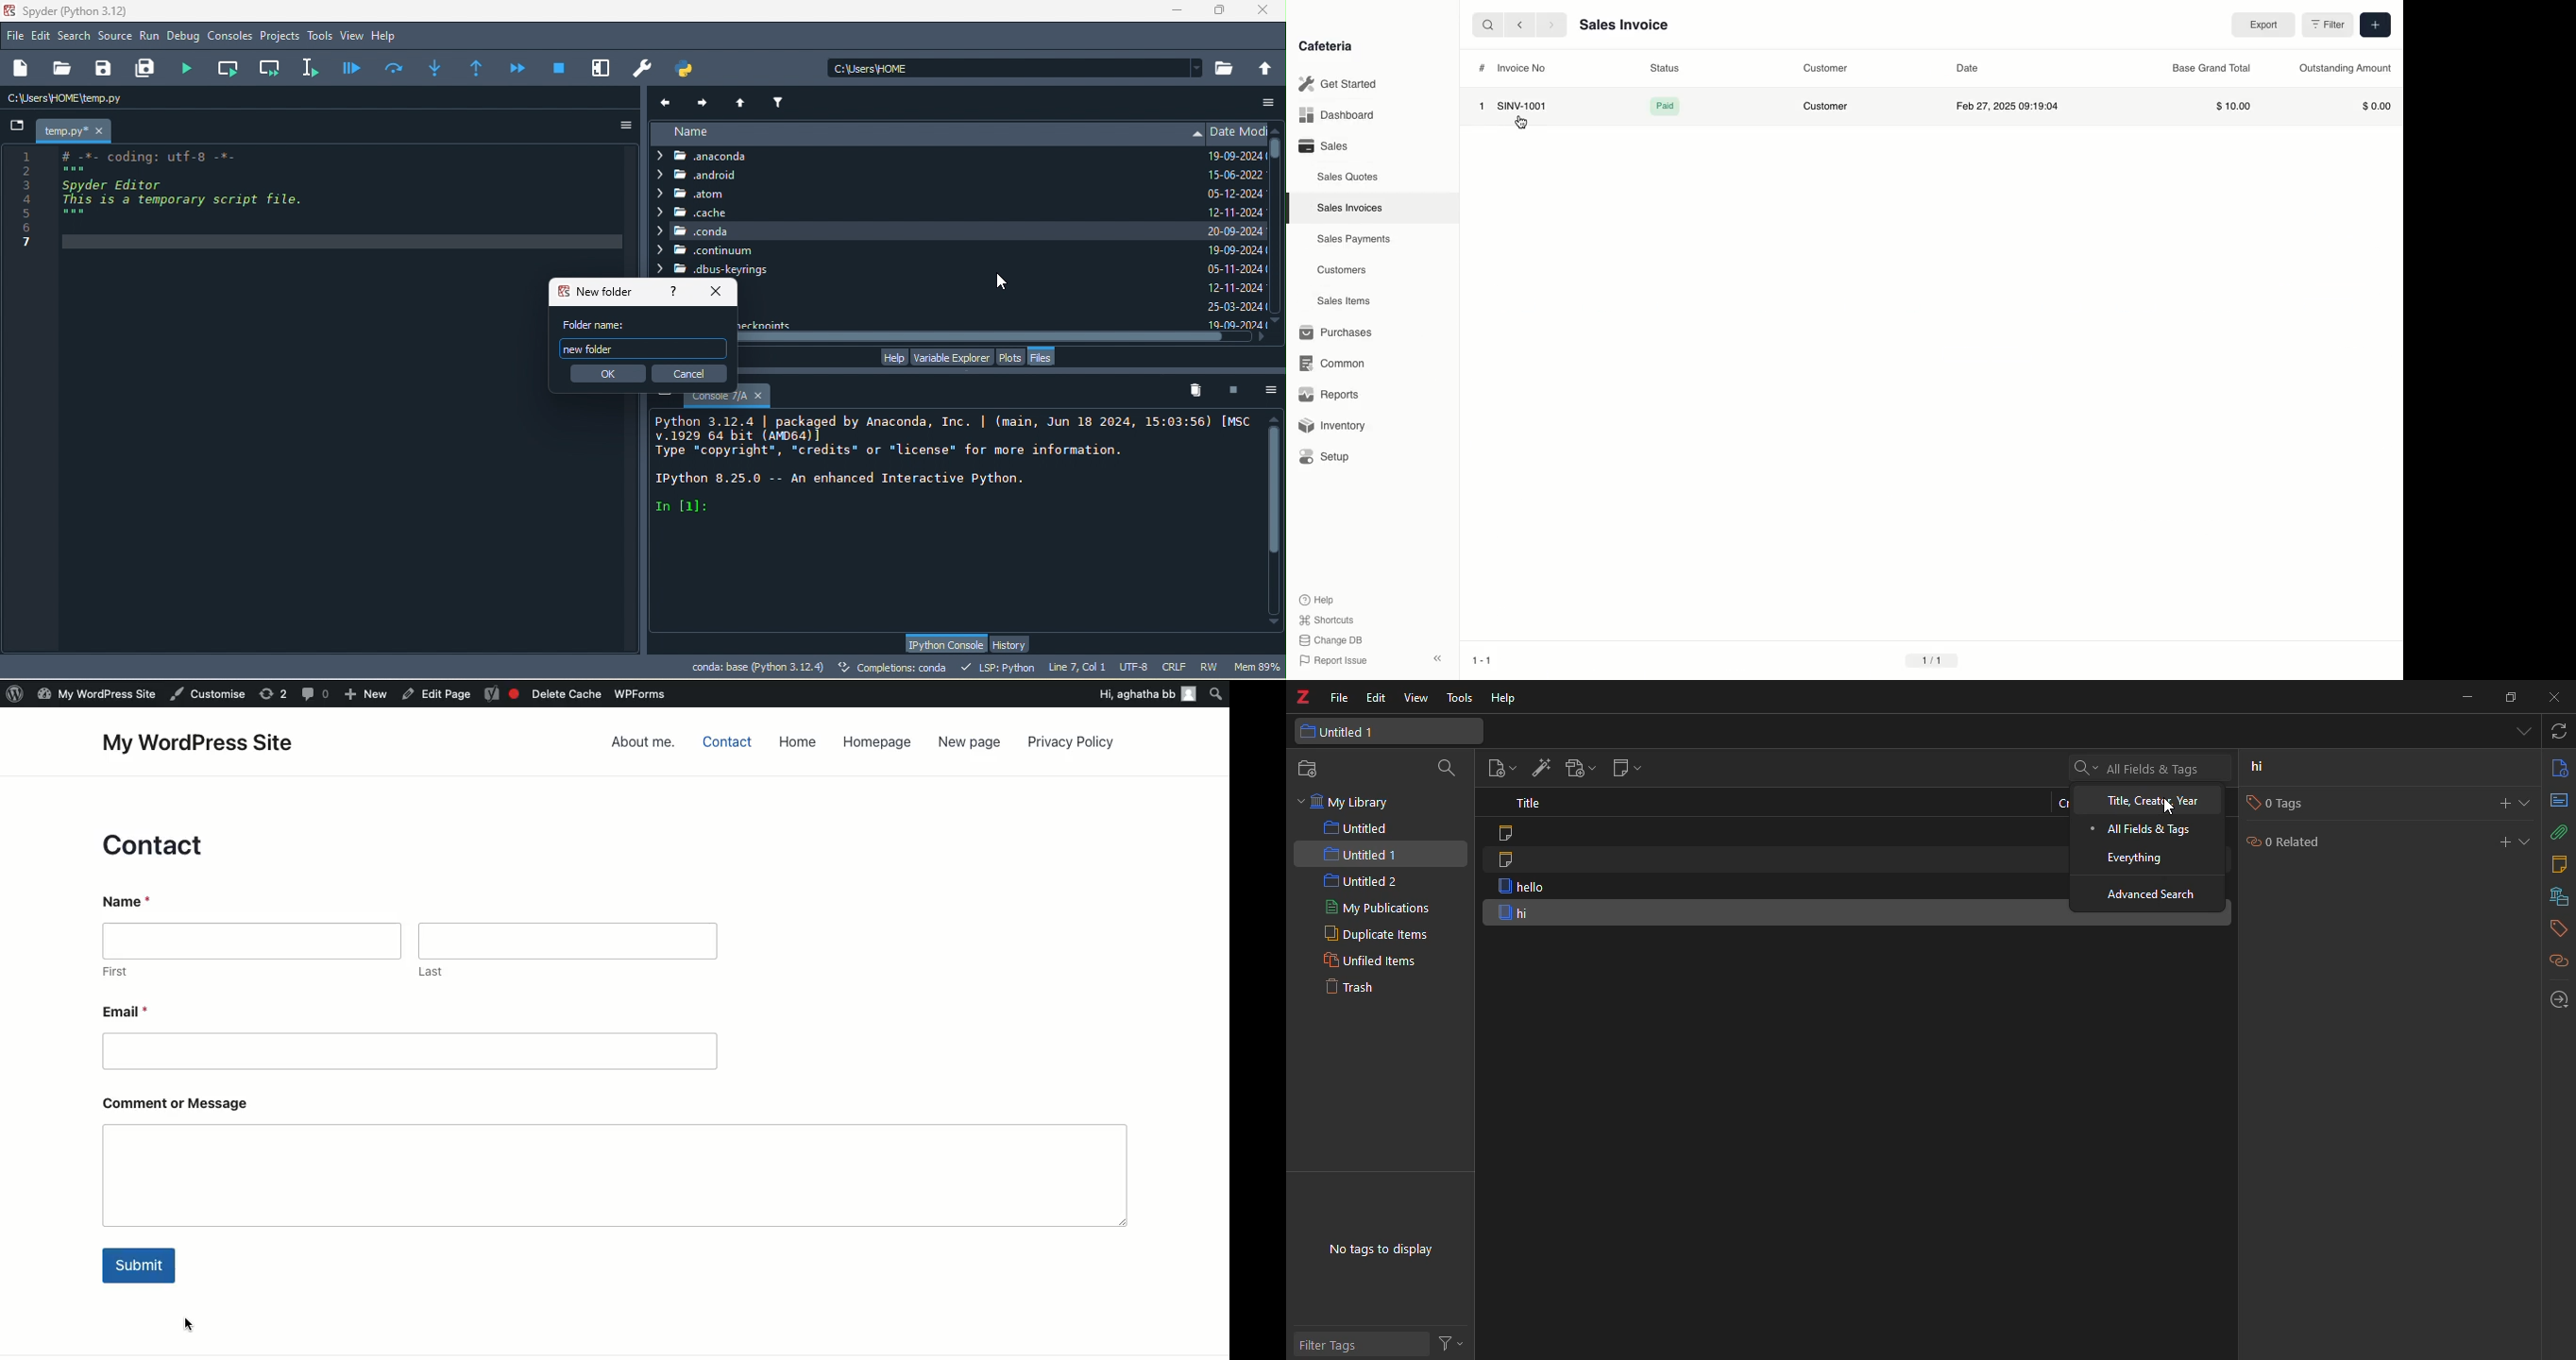 This screenshot has height=1372, width=2576. What do you see at coordinates (602, 68) in the screenshot?
I see `maximize current pane` at bounding box center [602, 68].